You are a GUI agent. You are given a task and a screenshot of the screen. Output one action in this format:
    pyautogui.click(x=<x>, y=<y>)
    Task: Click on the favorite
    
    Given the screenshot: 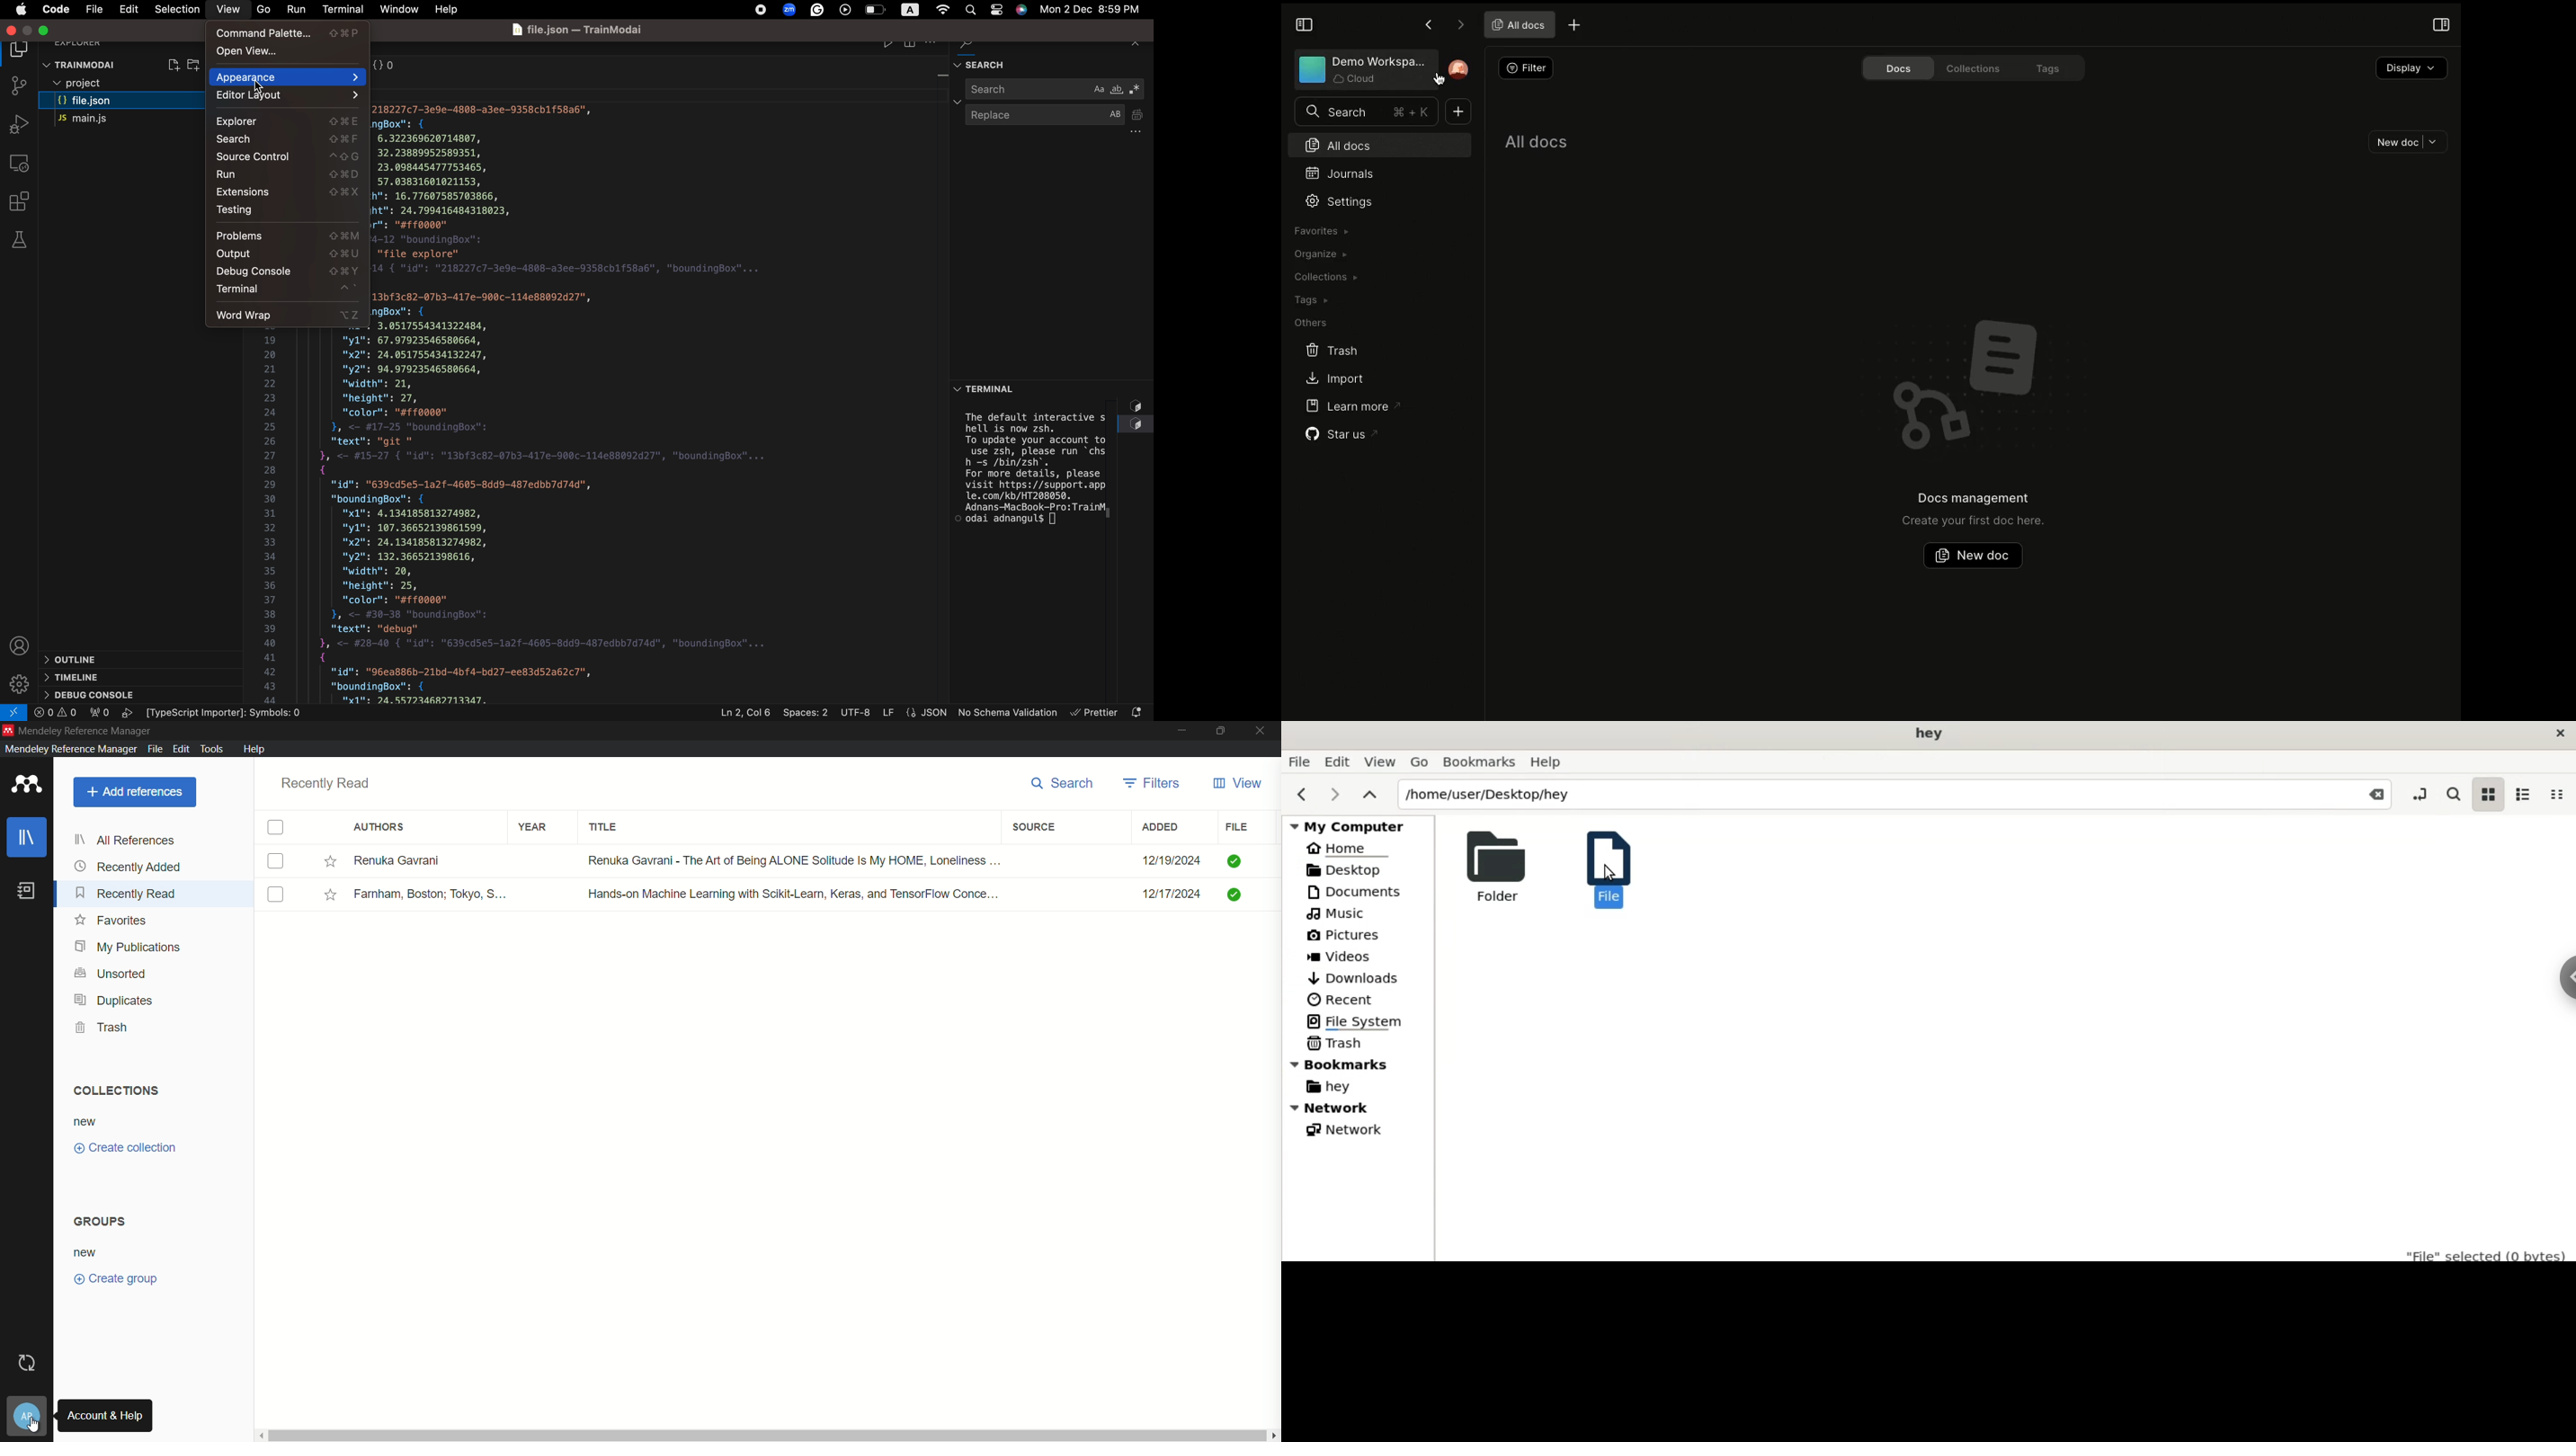 What is the action you would take?
    pyautogui.click(x=113, y=920)
    